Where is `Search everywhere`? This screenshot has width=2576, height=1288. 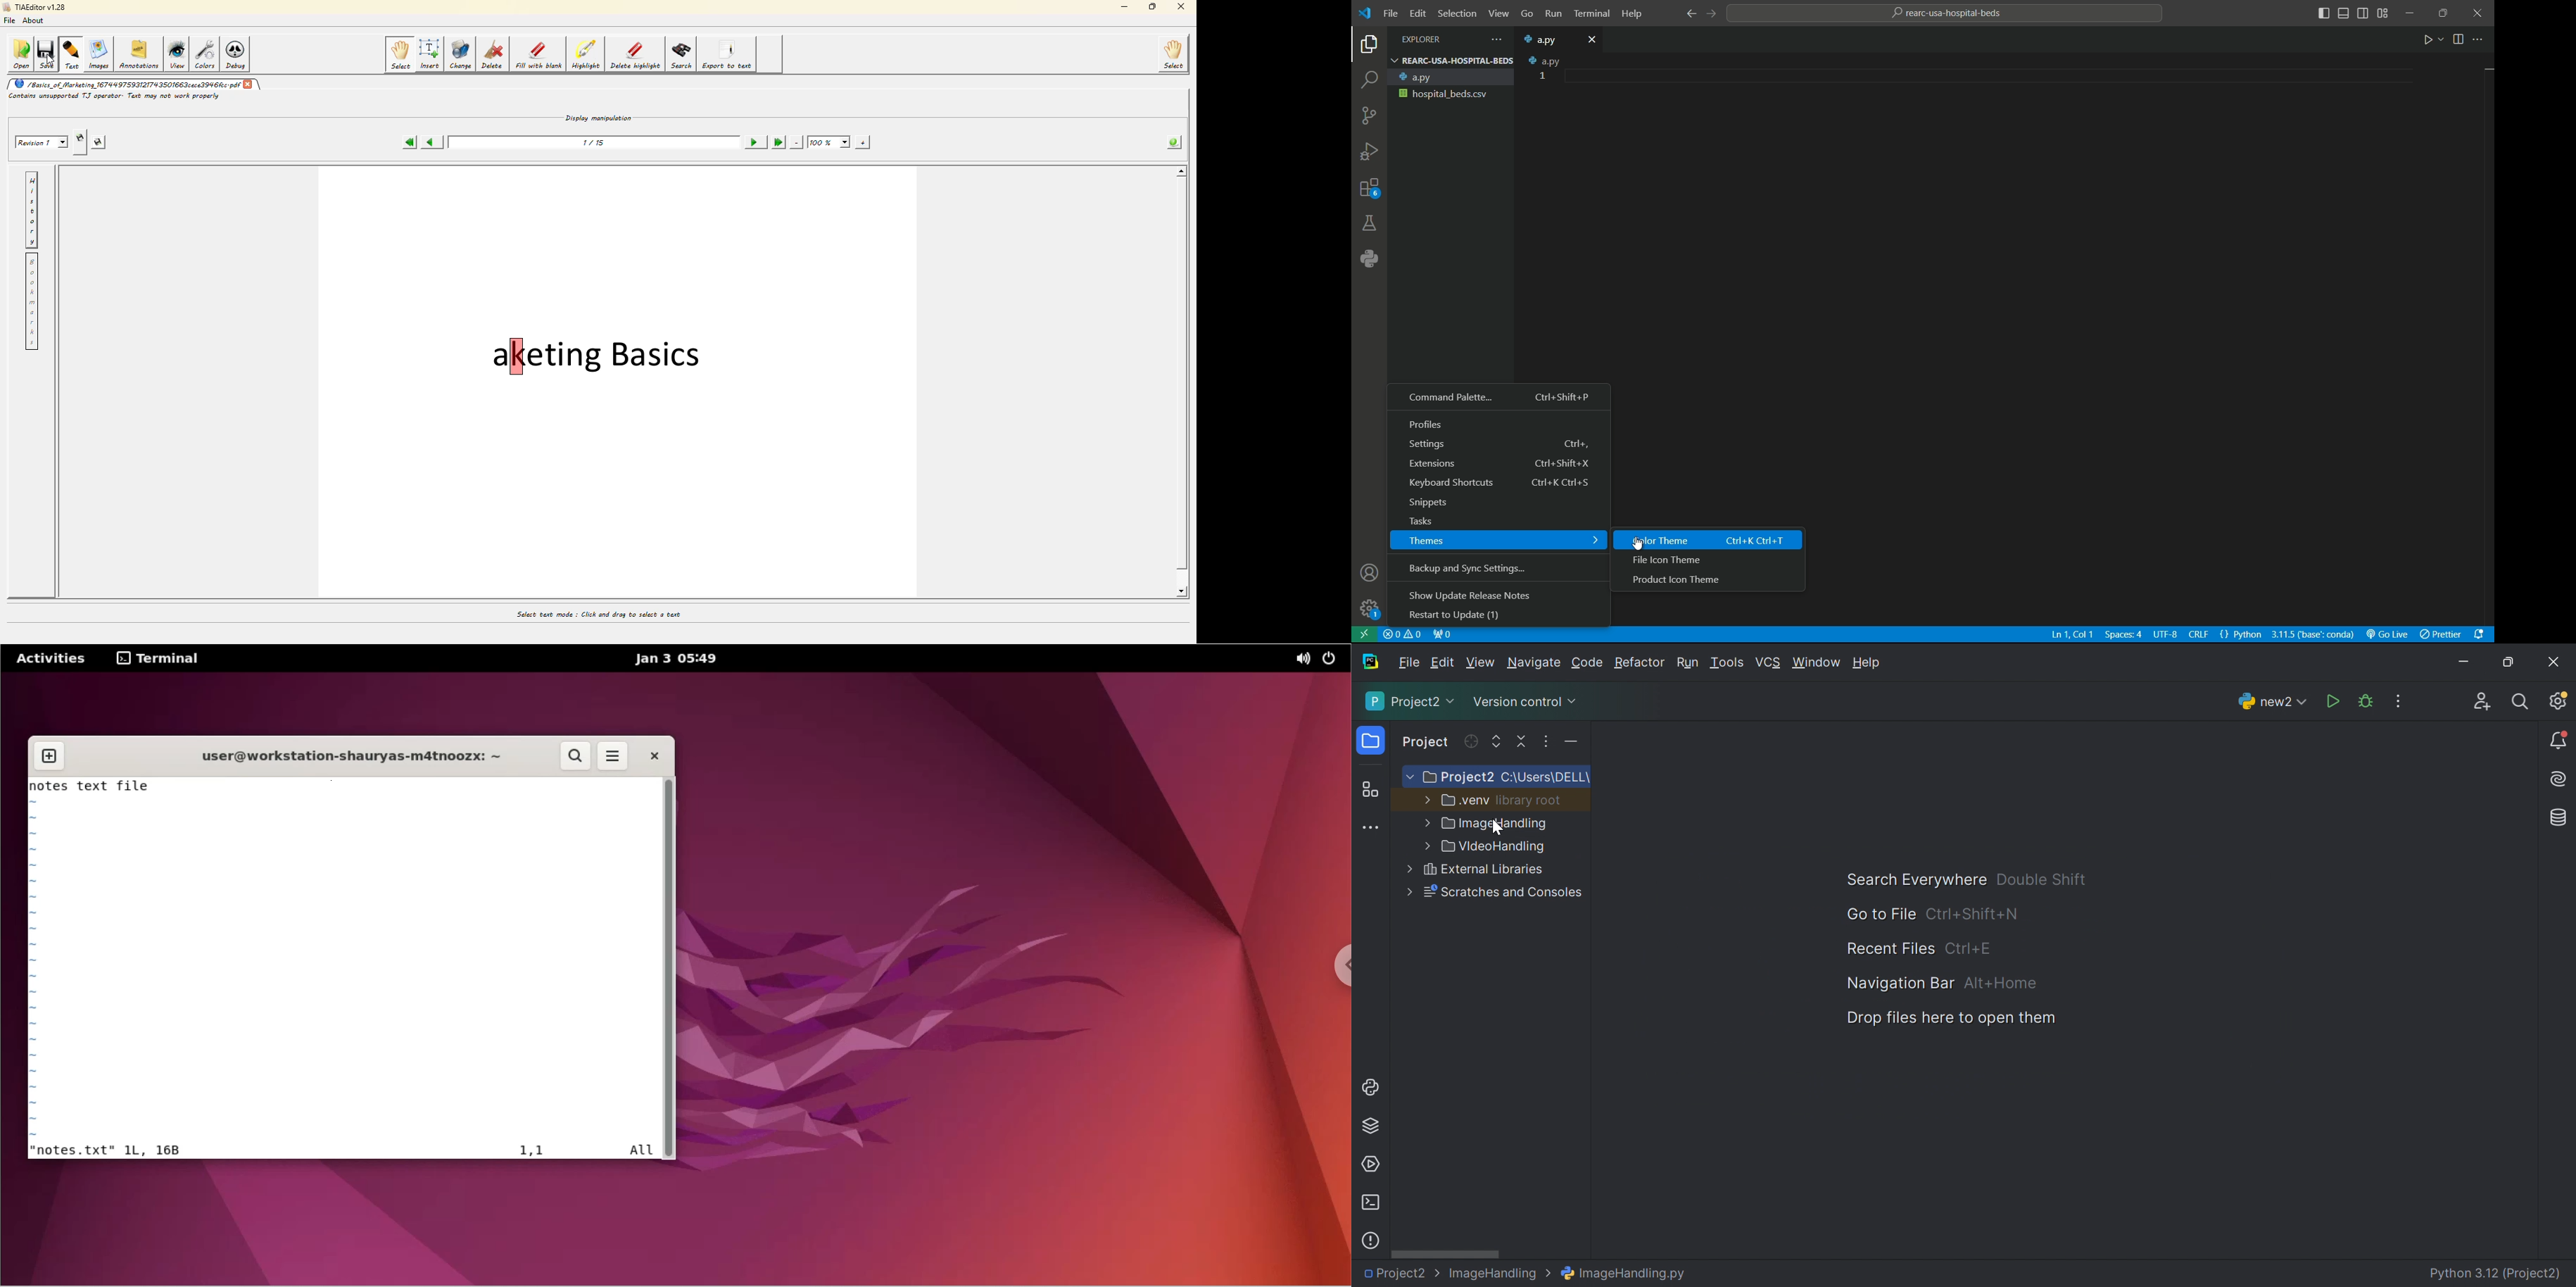
Search everywhere is located at coordinates (2522, 702).